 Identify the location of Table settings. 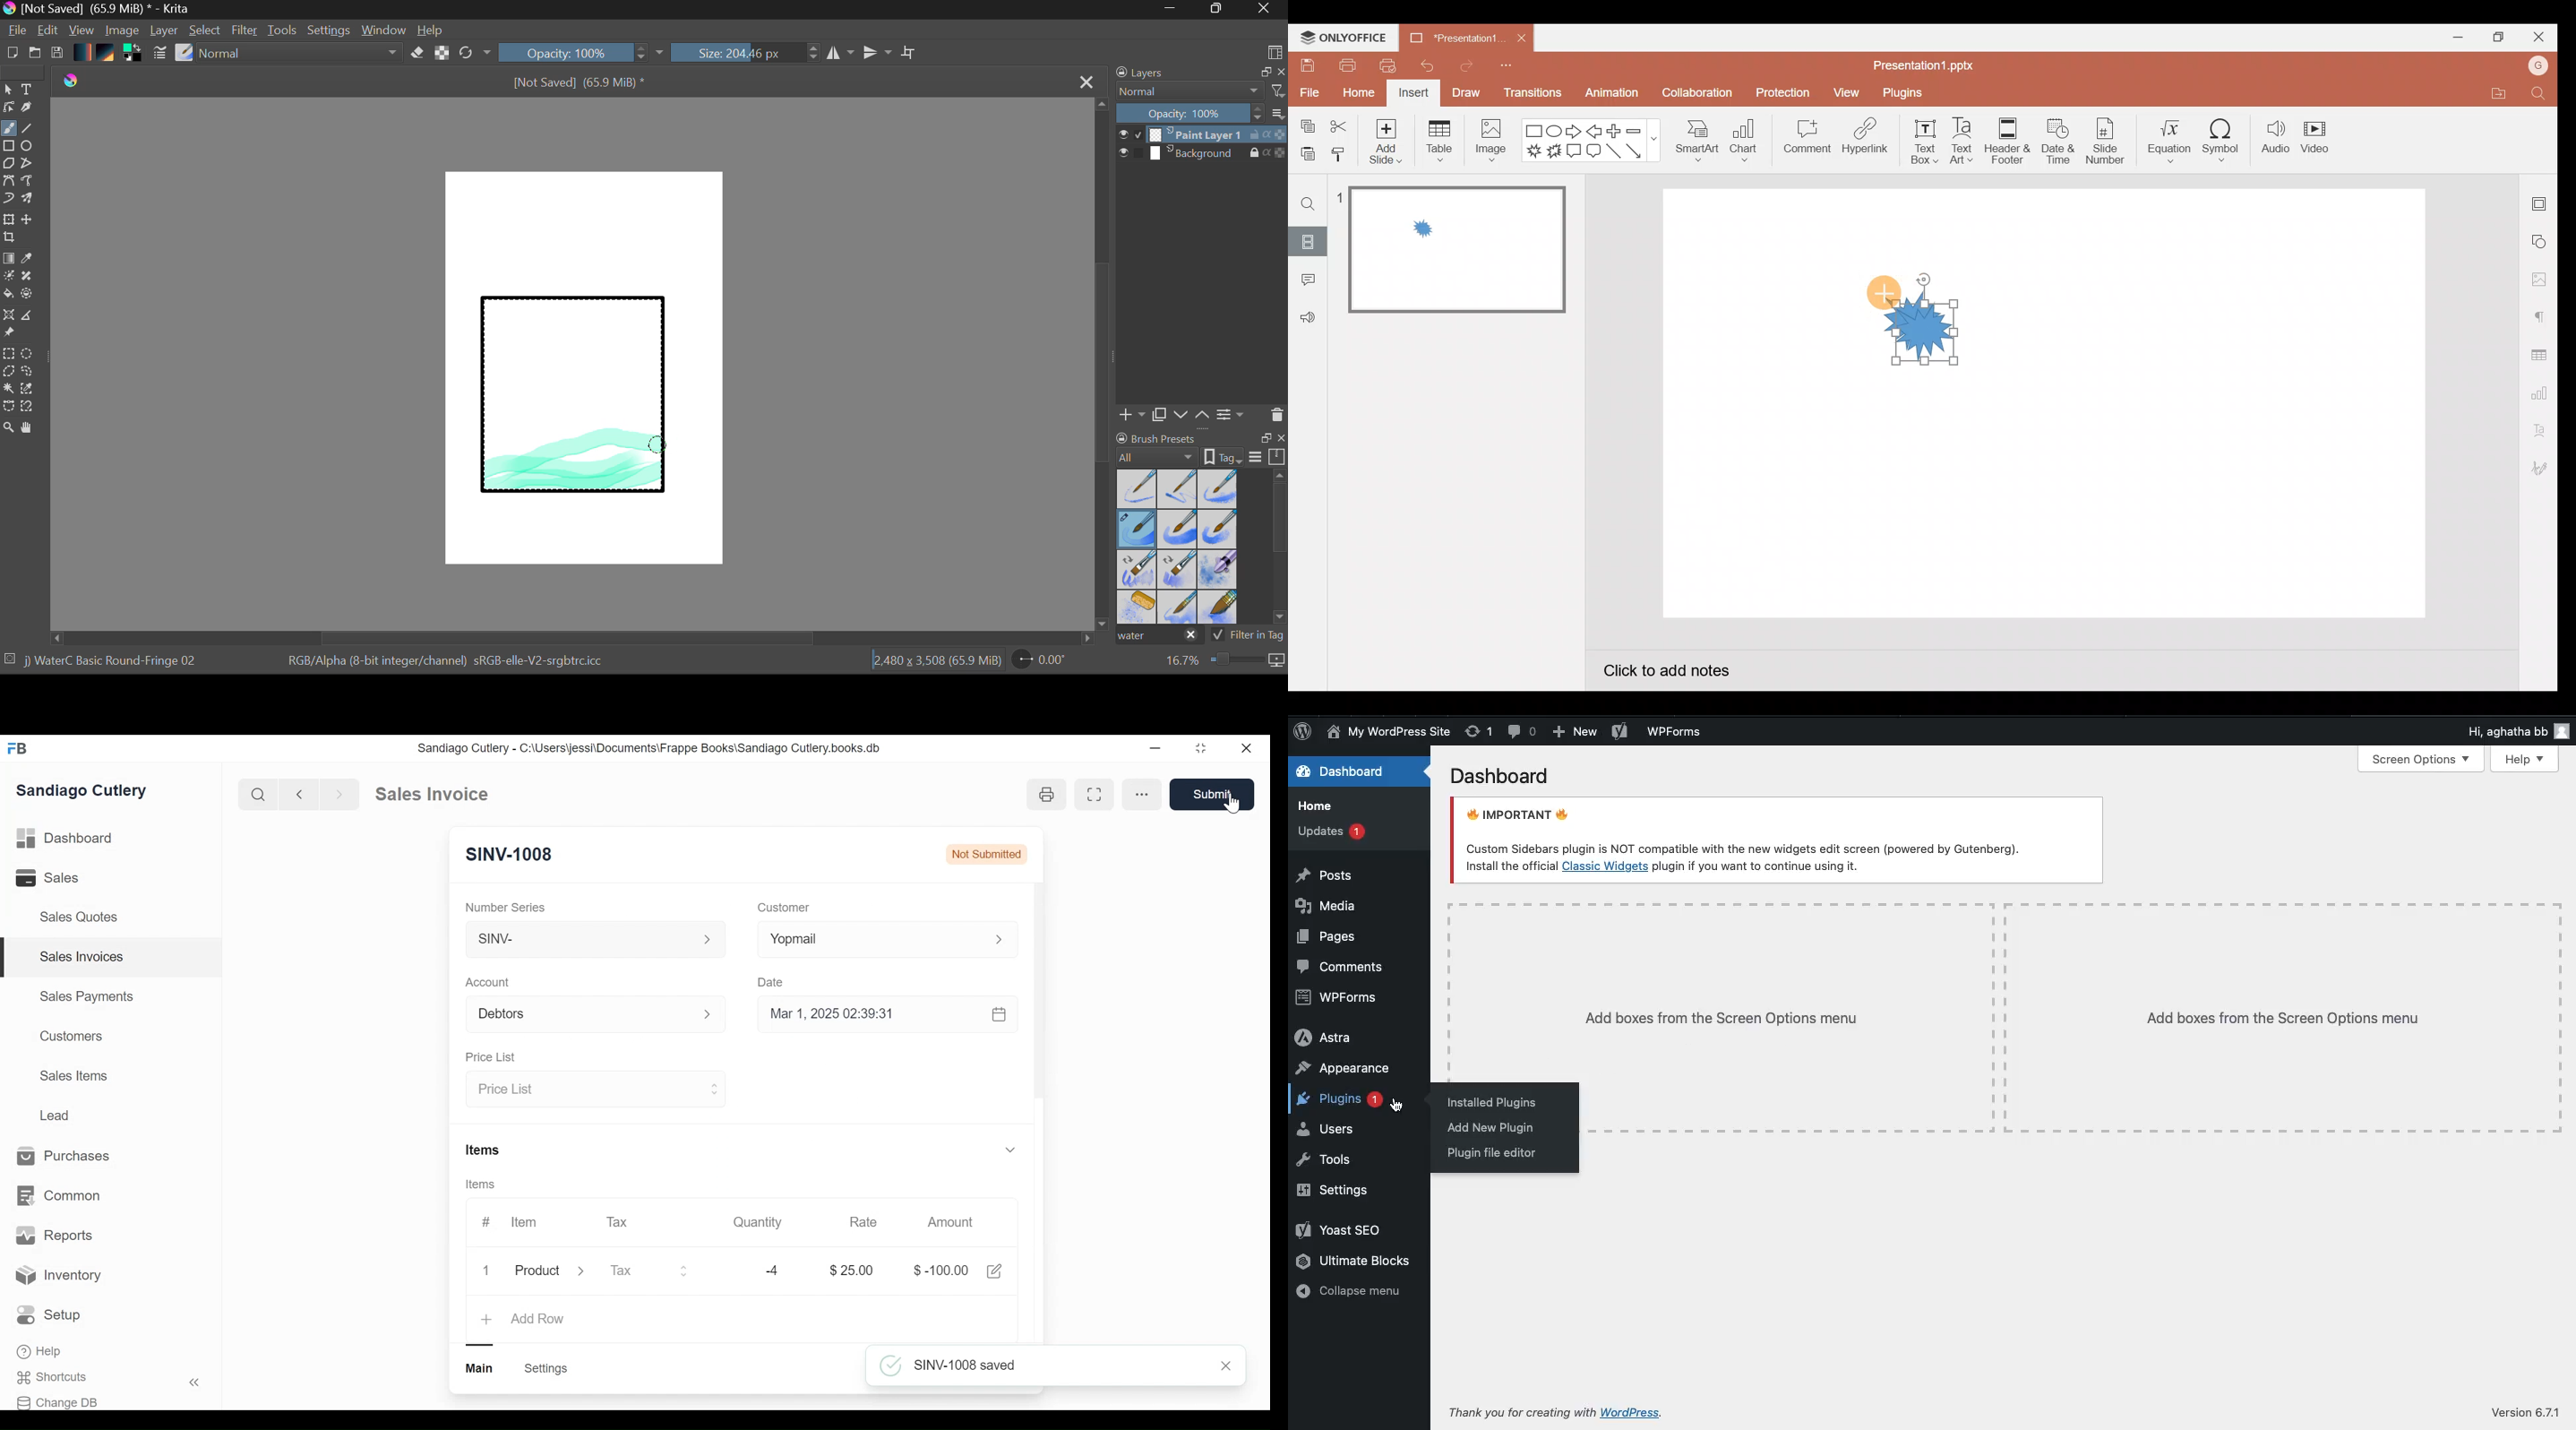
(2542, 352).